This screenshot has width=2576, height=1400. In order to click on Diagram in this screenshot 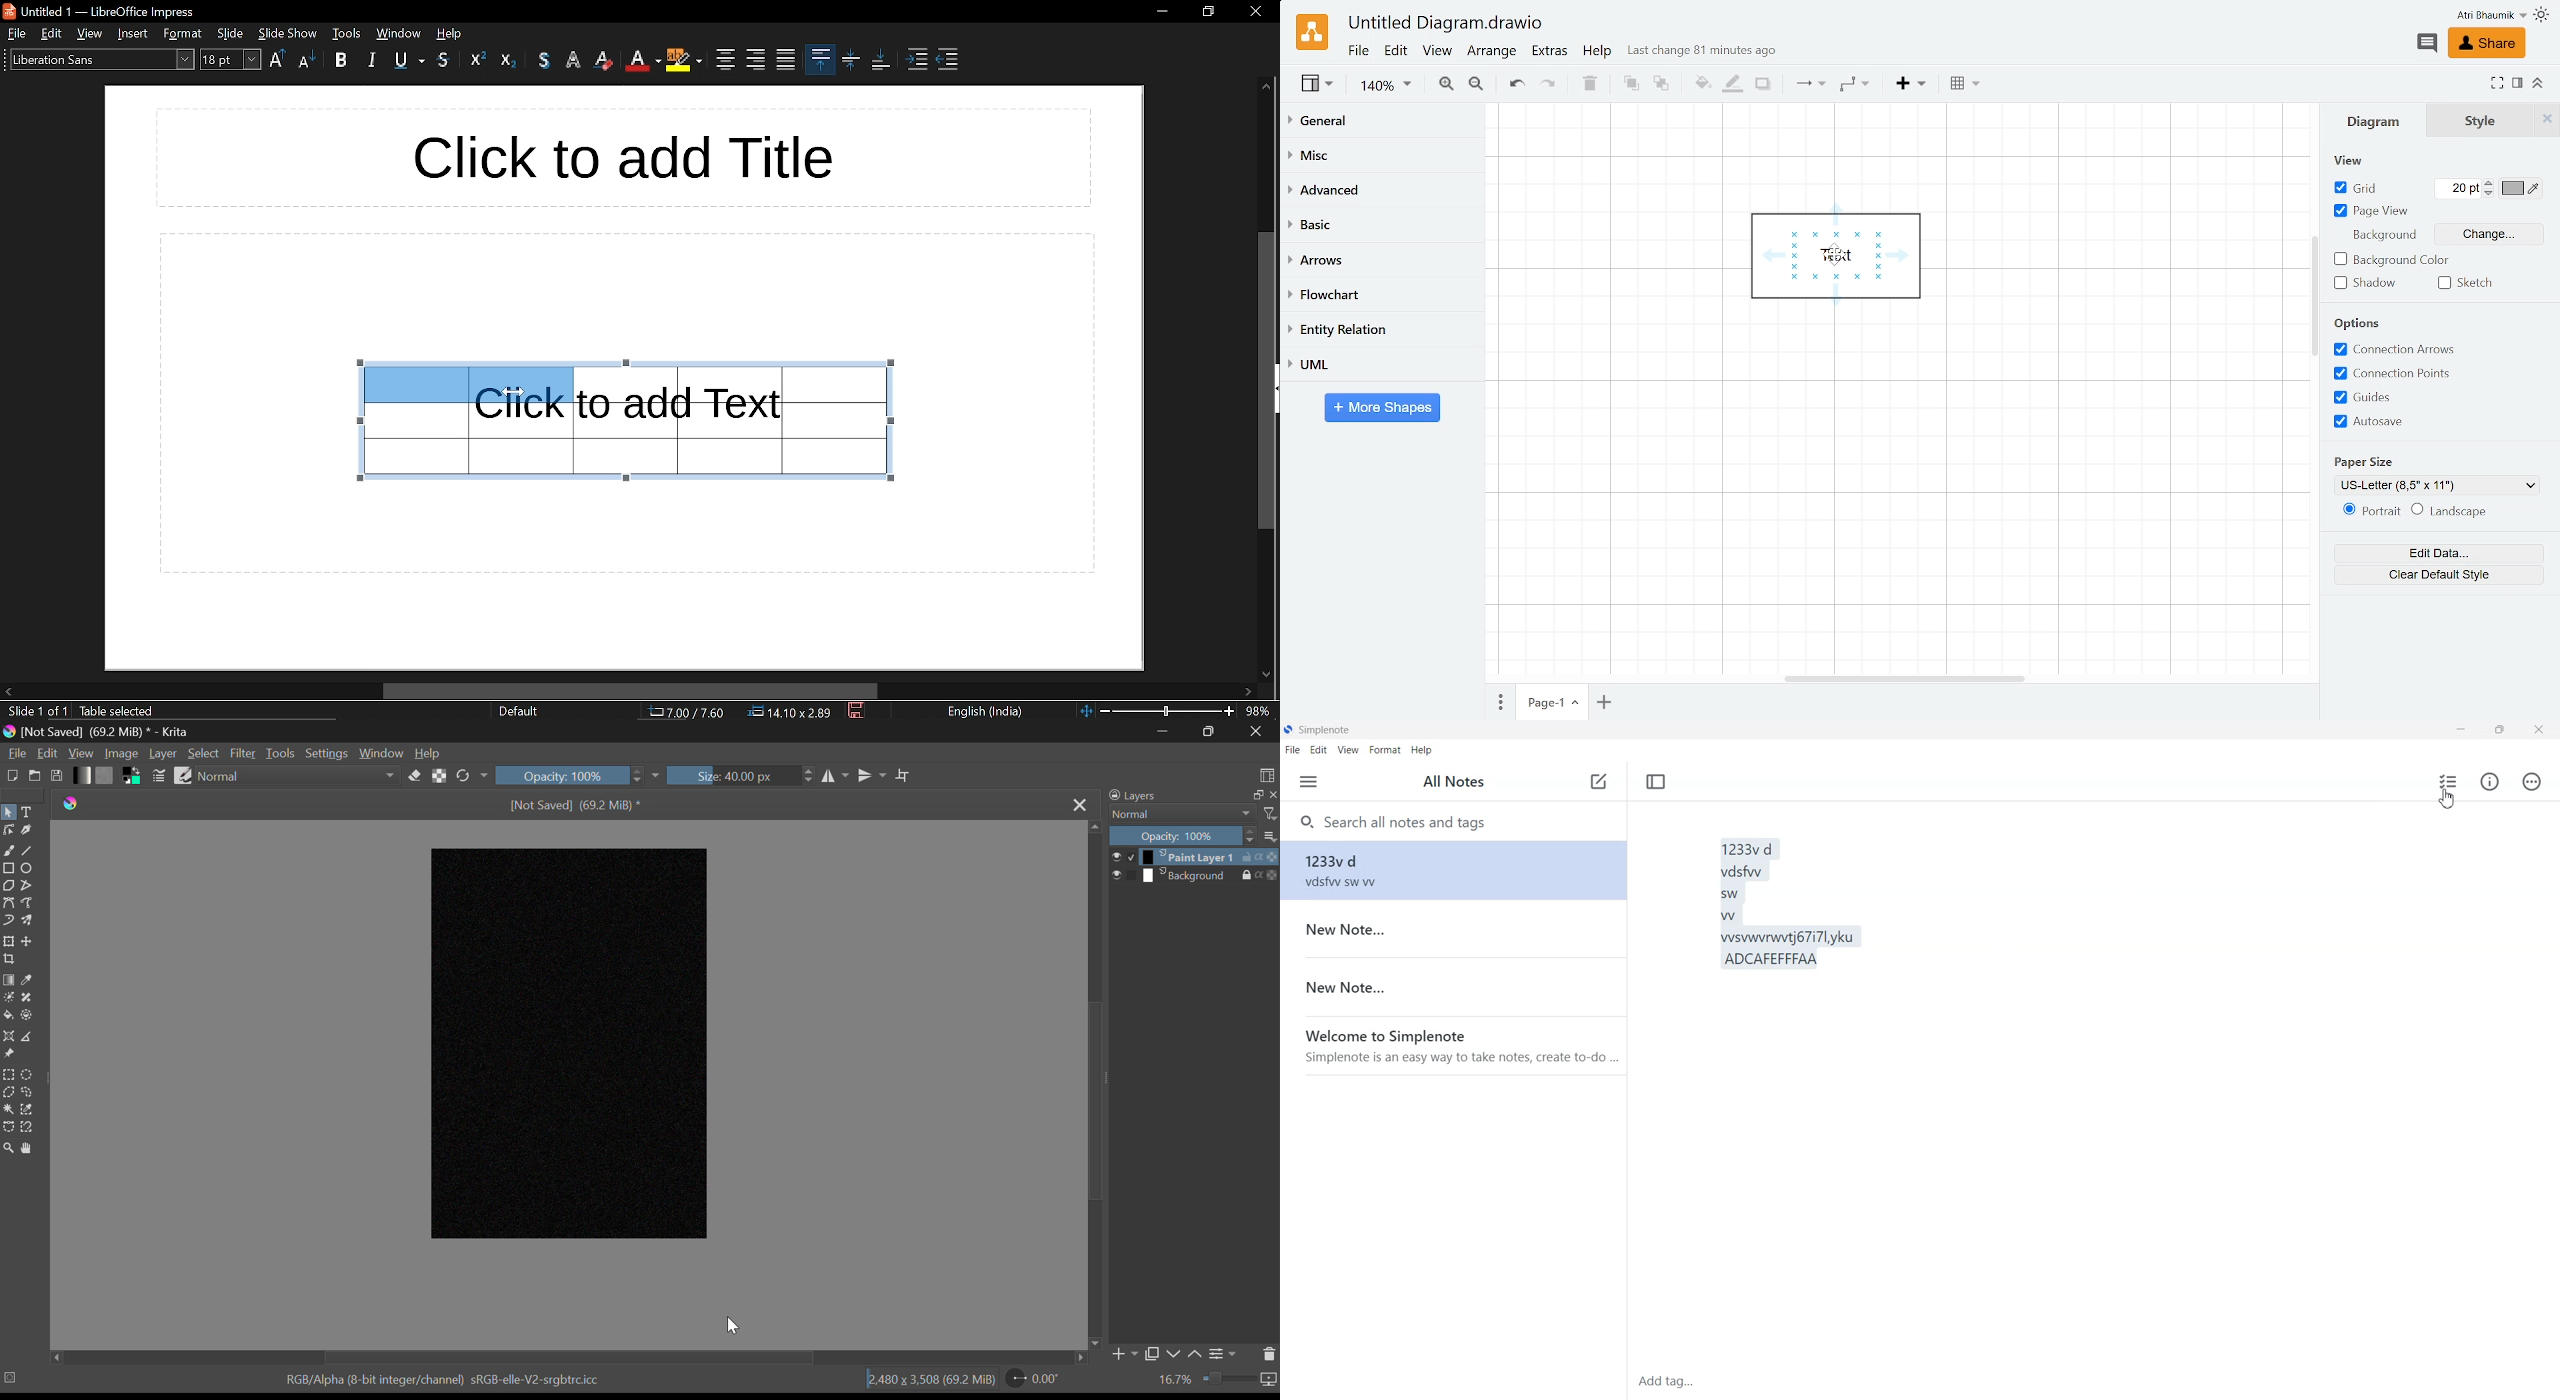, I will do `click(2374, 121)`.